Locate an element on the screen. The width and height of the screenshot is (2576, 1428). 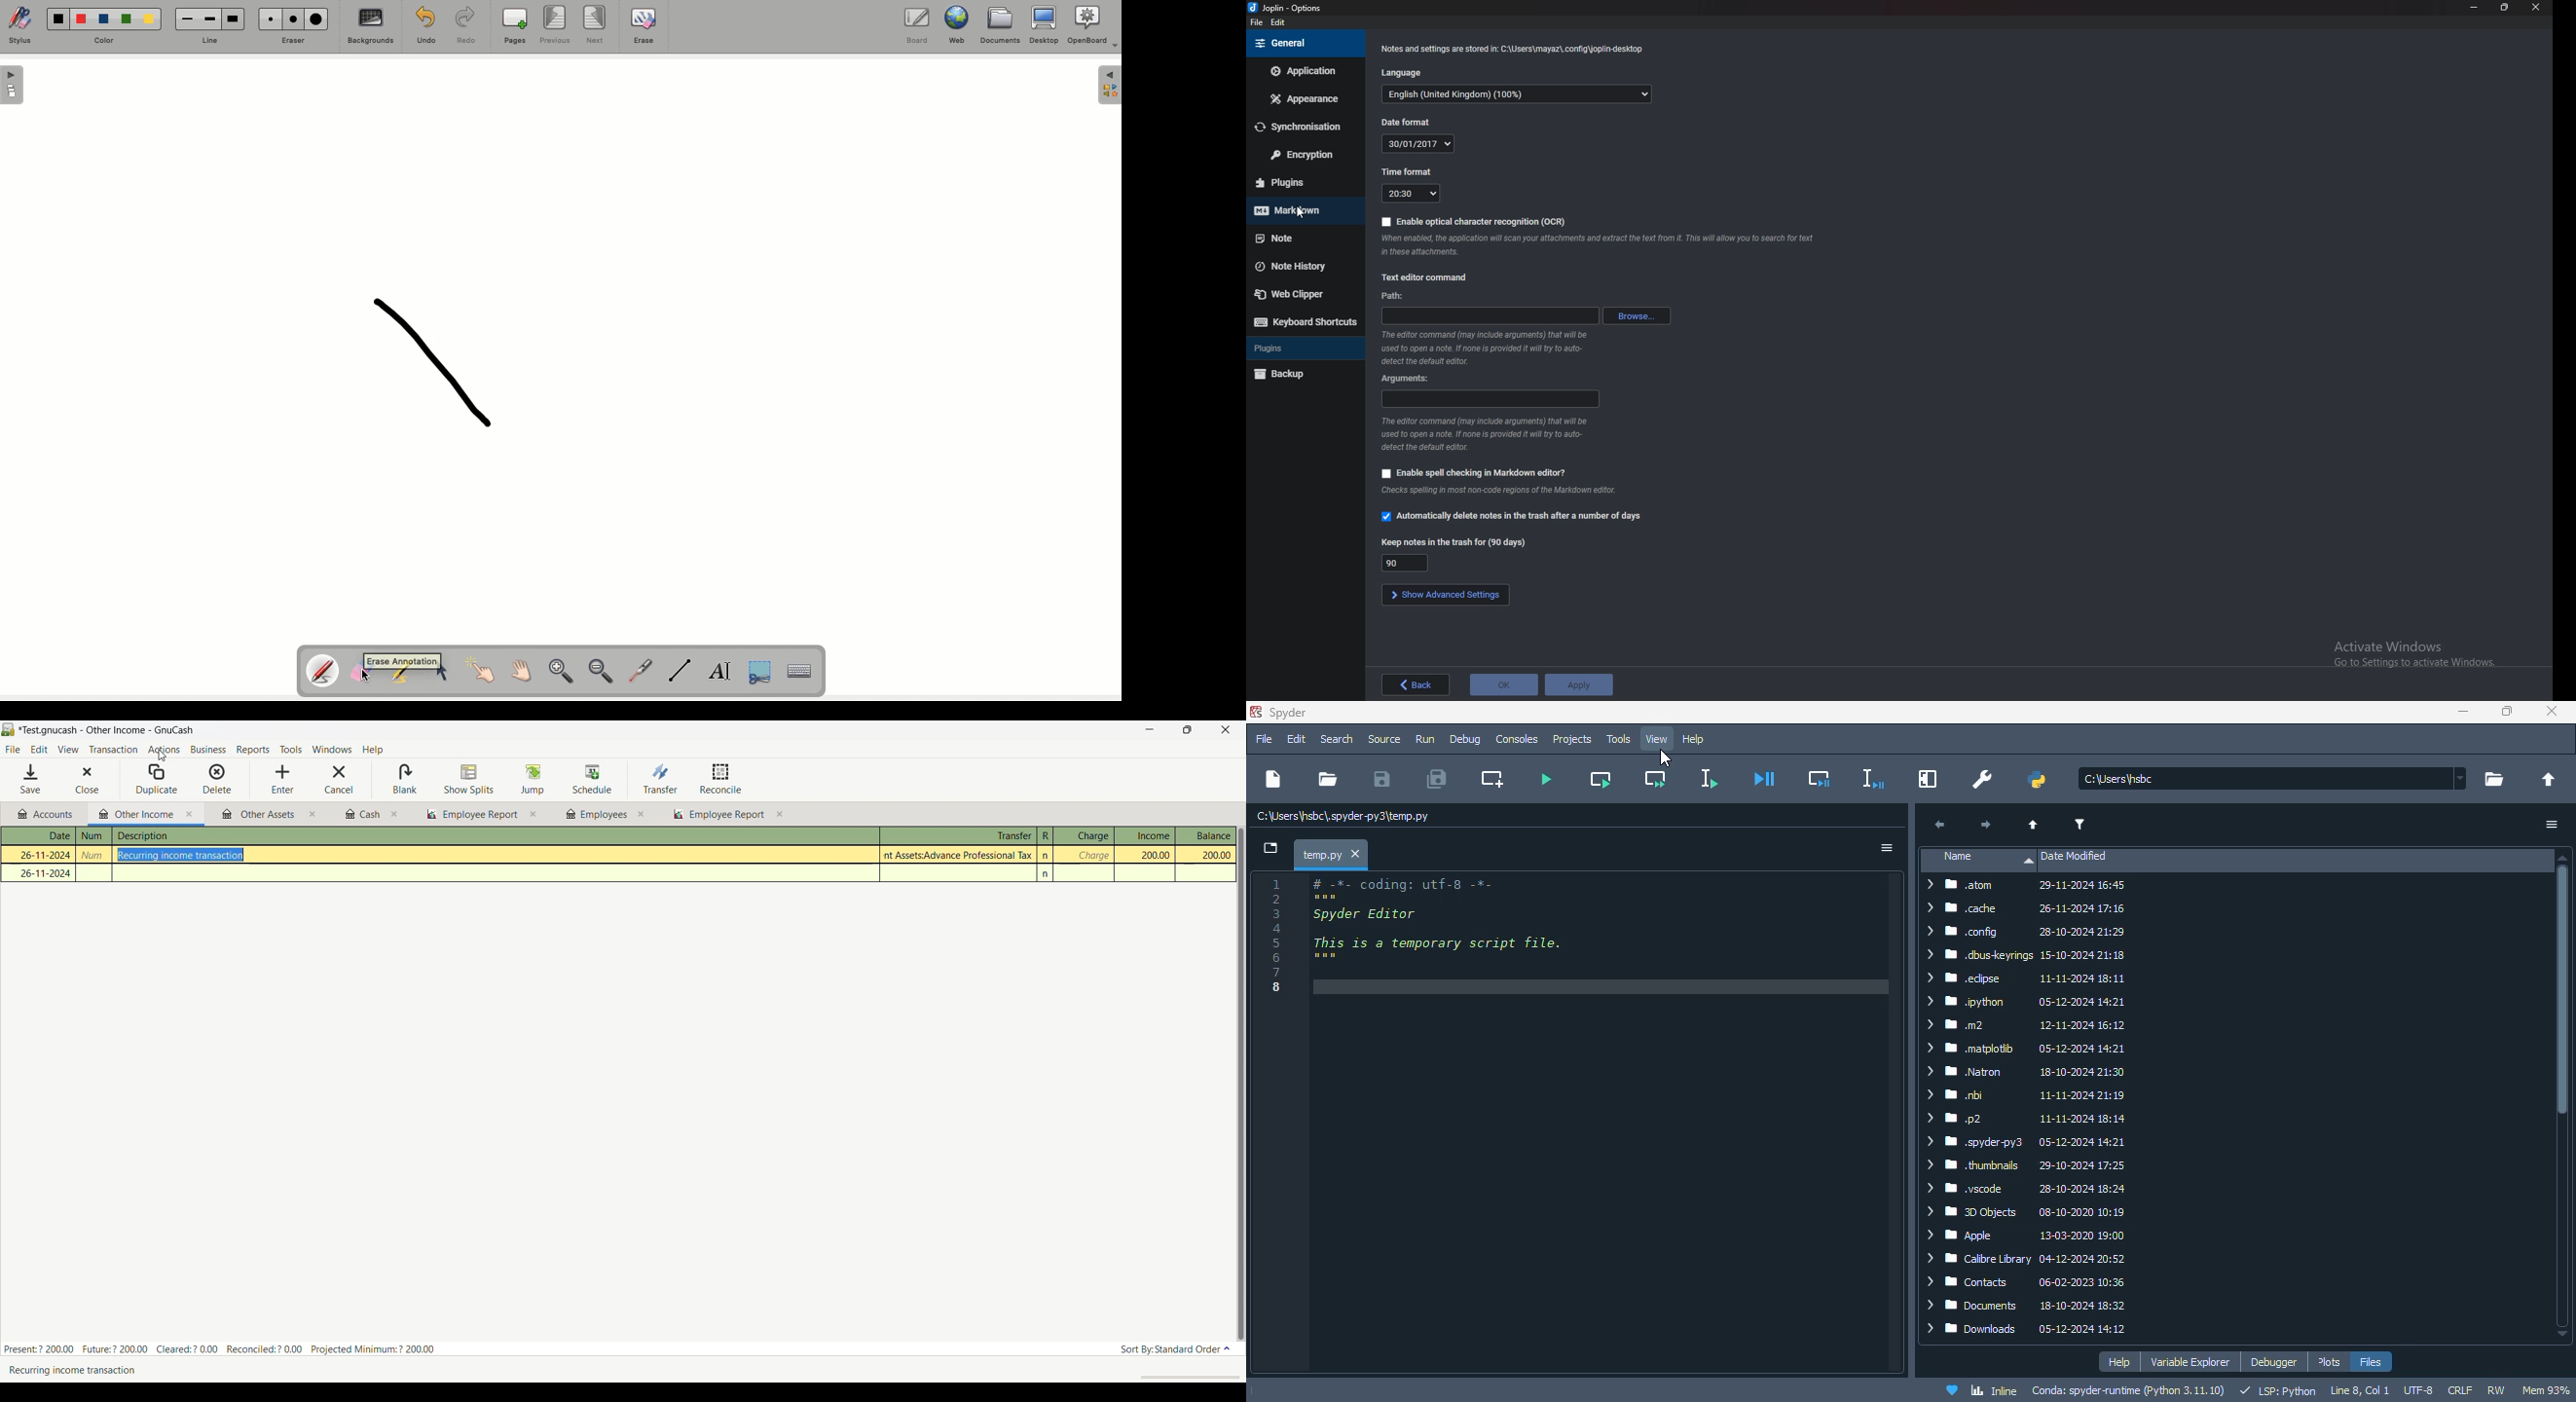
browse a working directory is located at coordinates (2493, 780).